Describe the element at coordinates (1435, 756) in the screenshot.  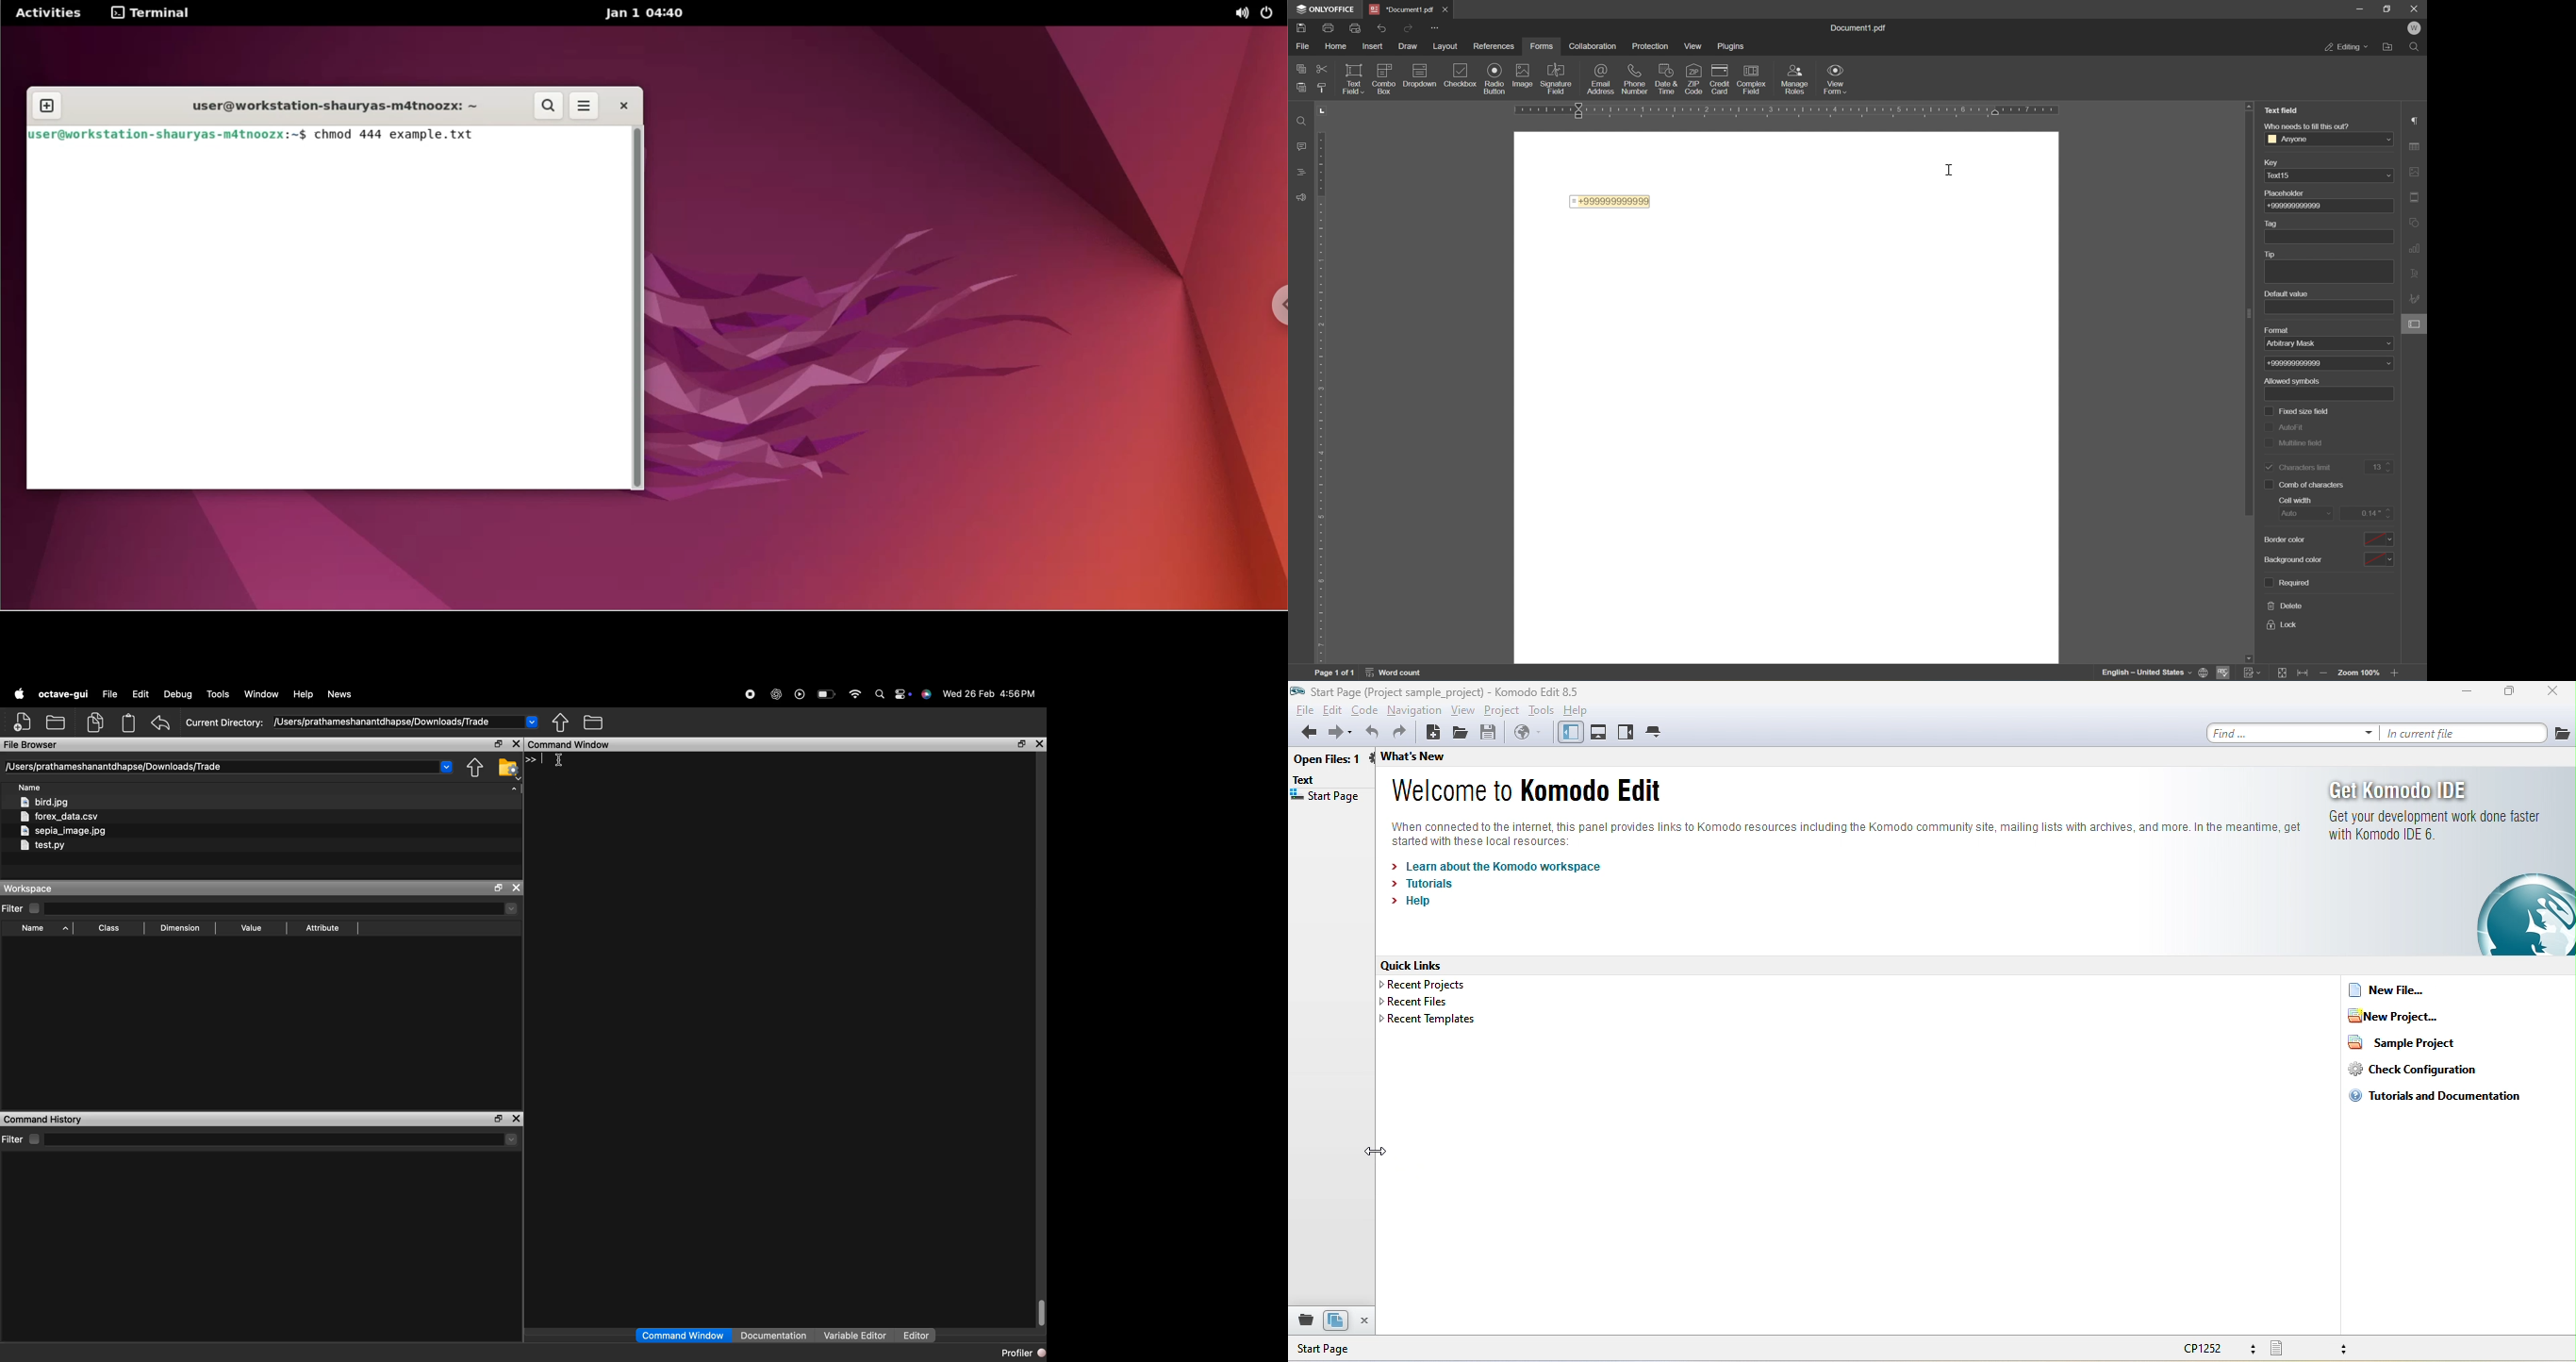
I see `what's new` at that location.